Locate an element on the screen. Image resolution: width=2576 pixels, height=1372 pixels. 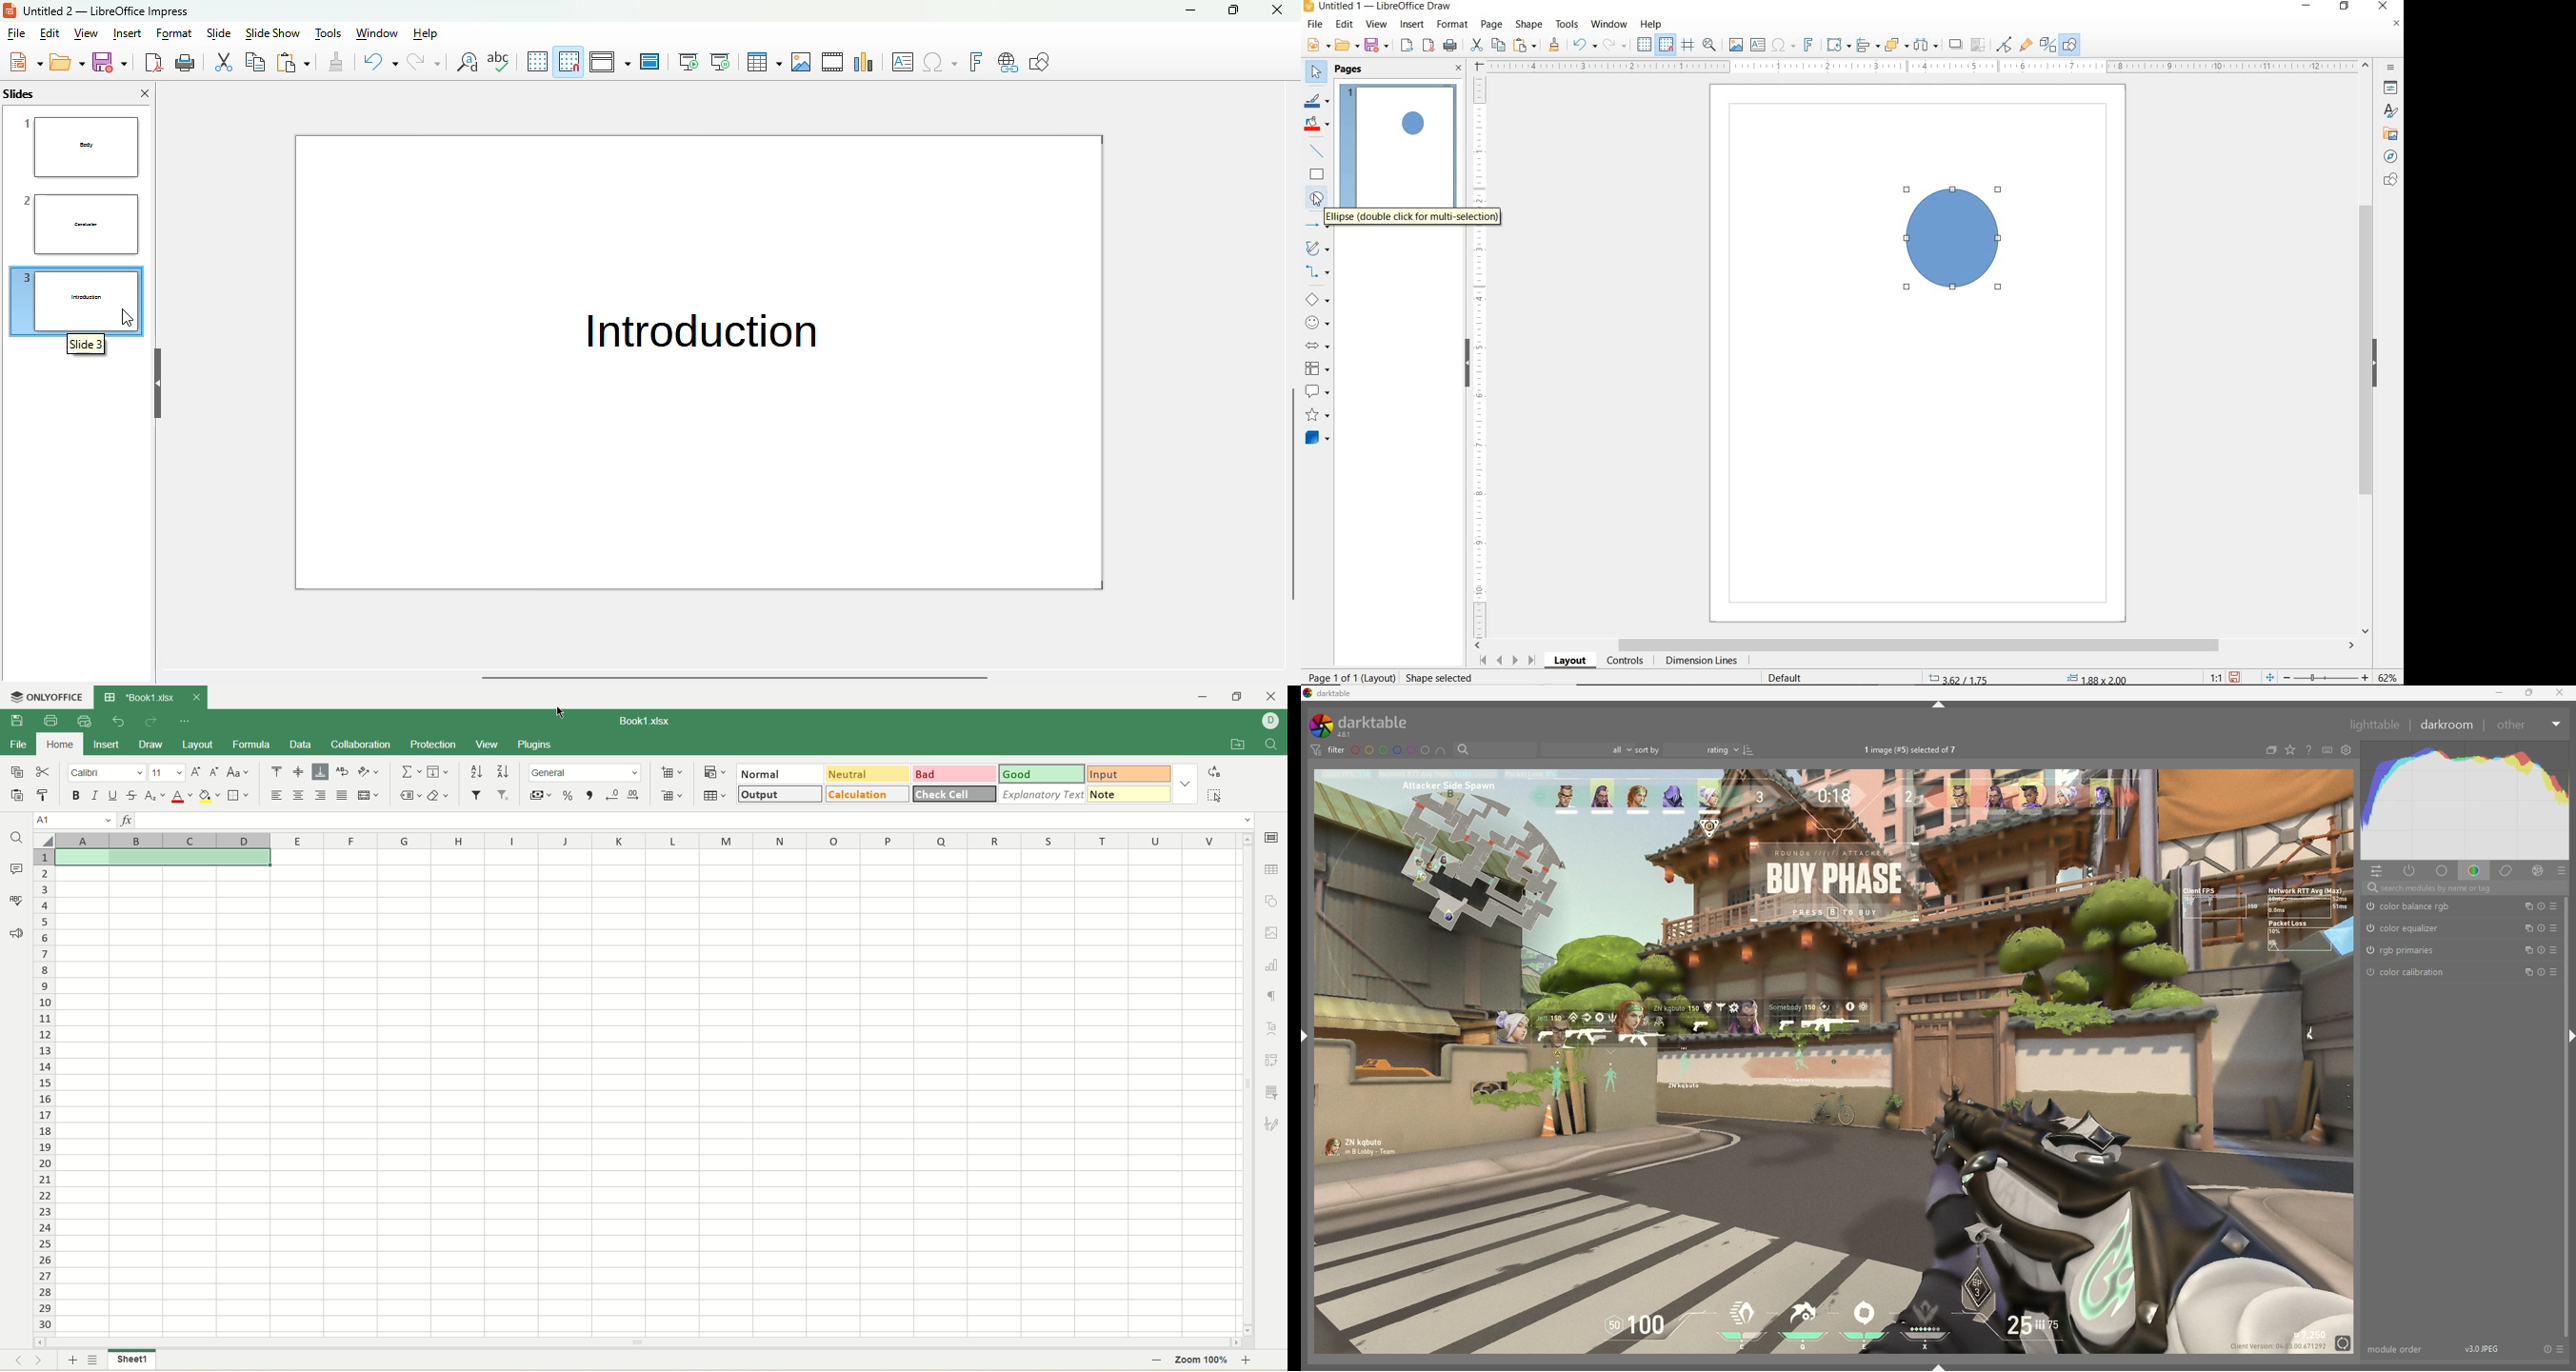
effect is located at coordinates (2539, 869).